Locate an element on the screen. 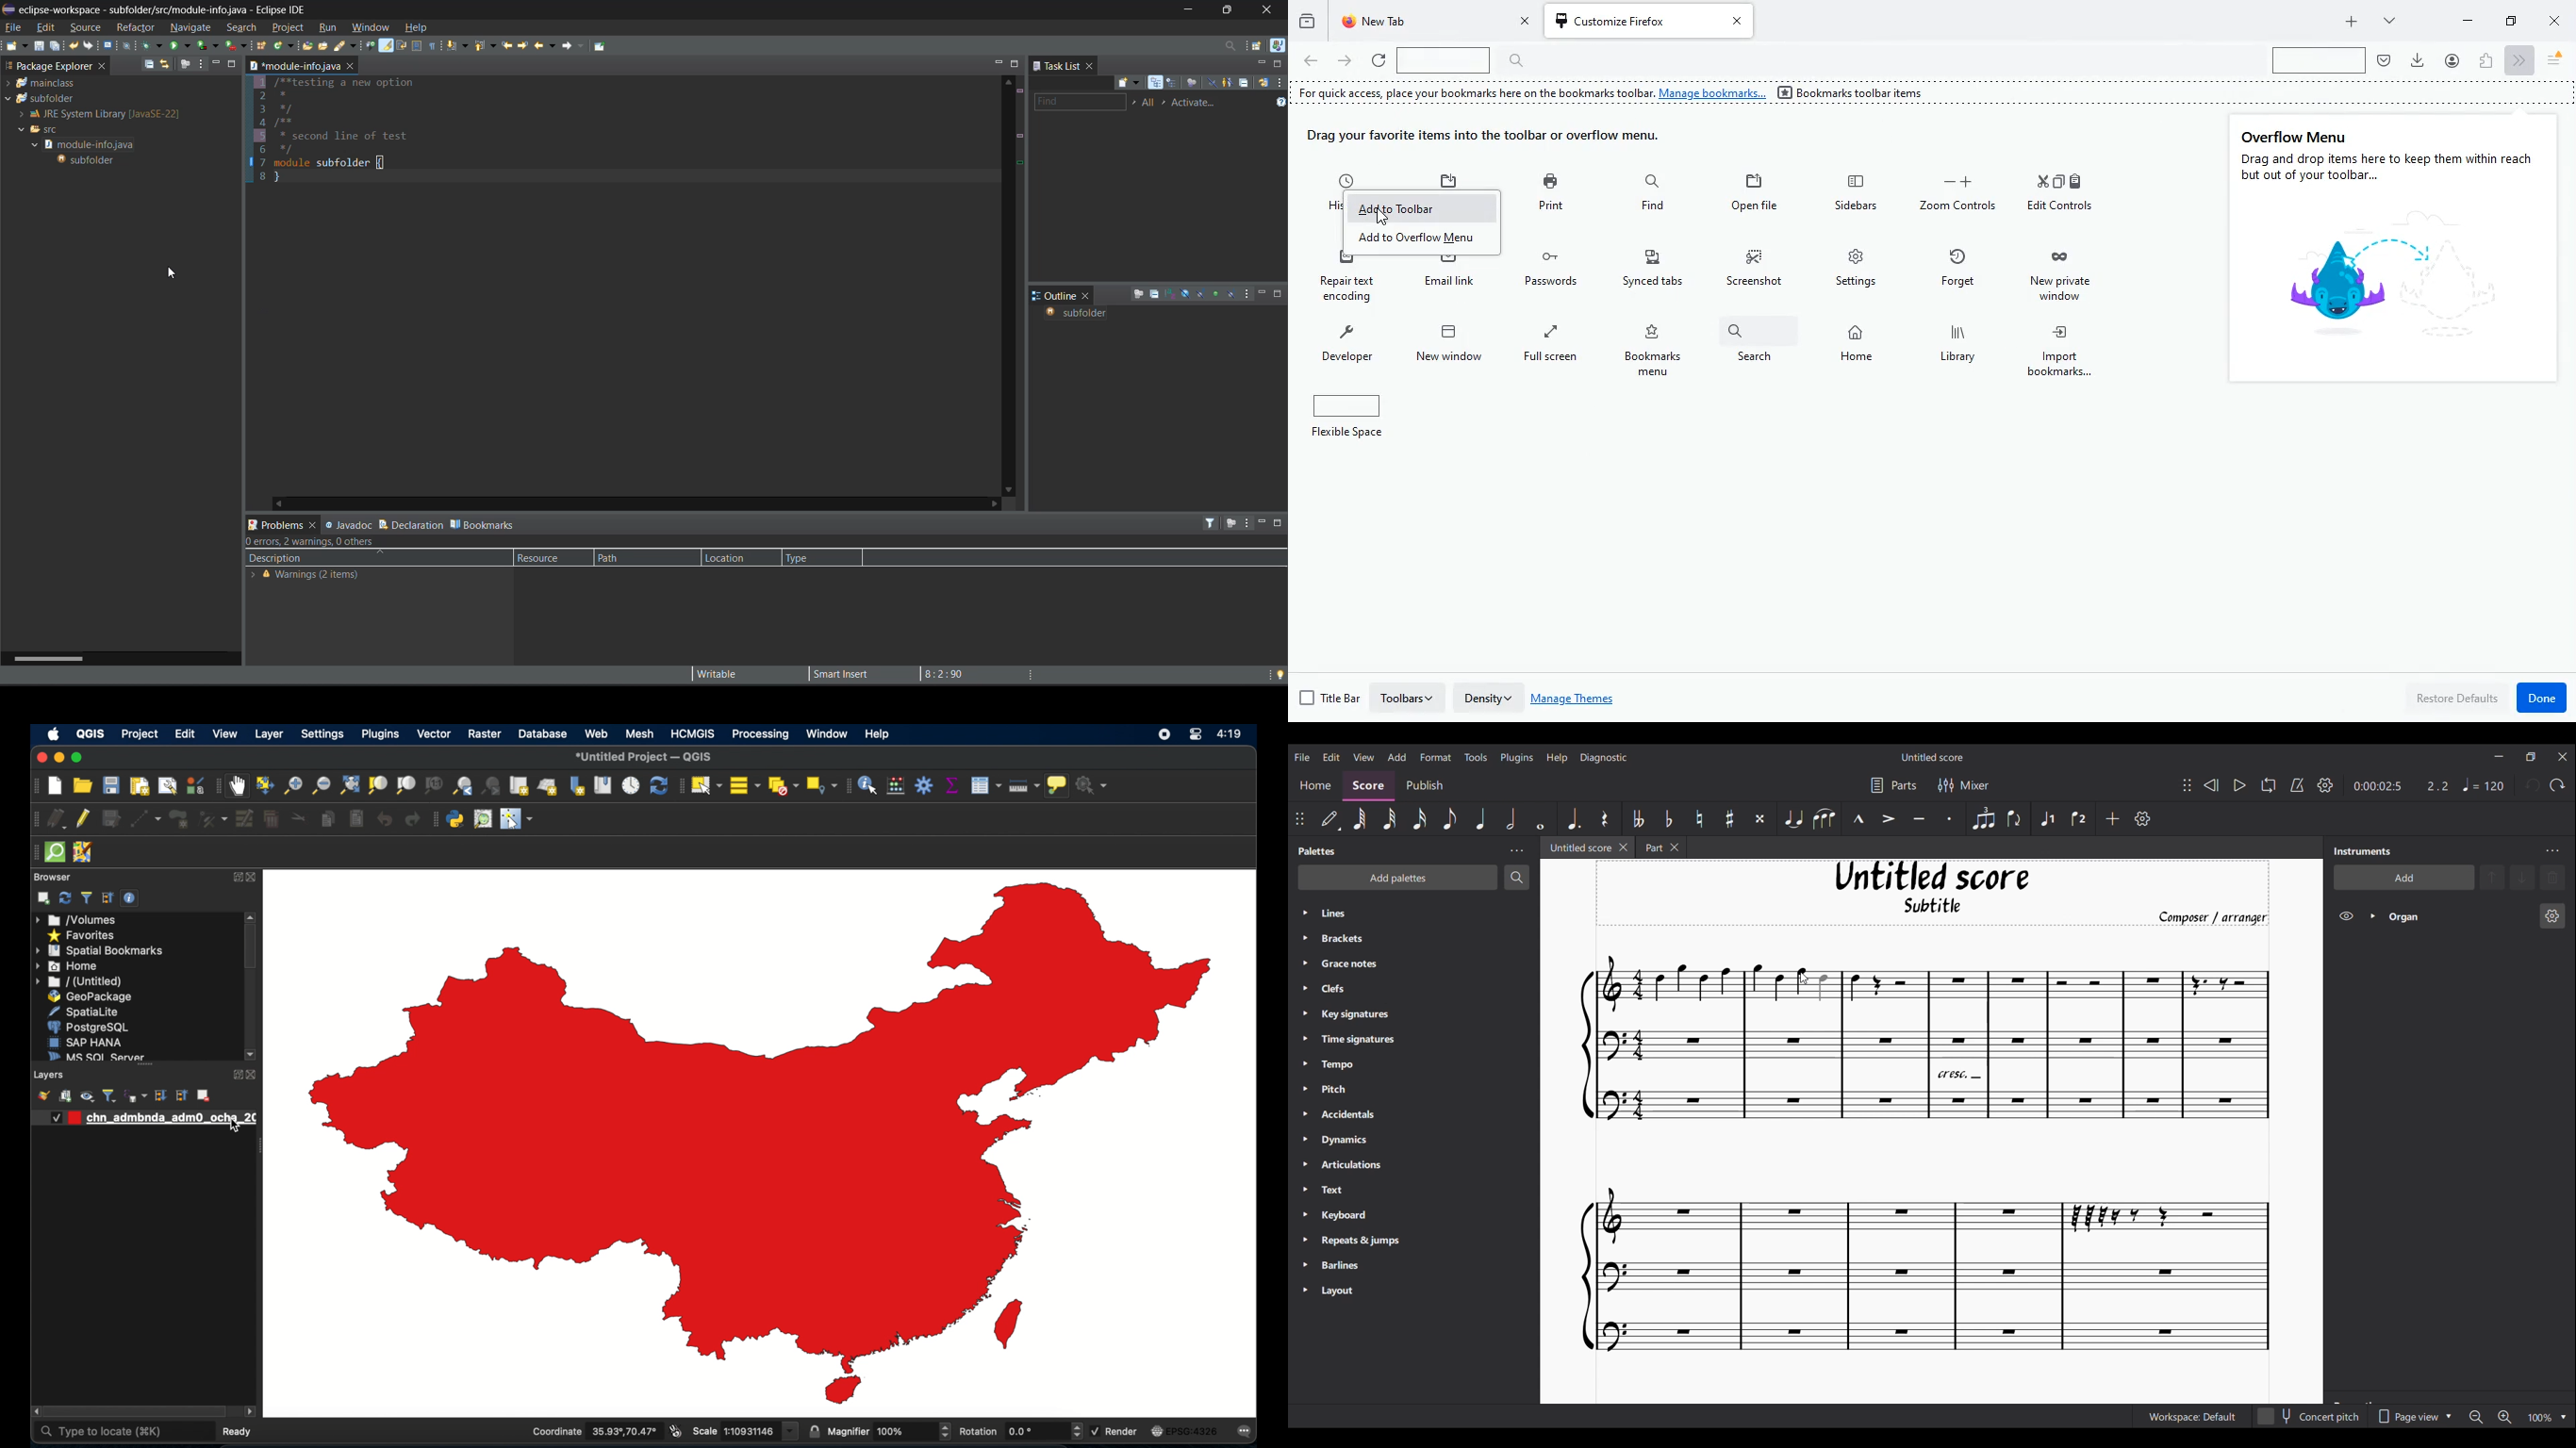  scroll down arrow is located at coordinates (251, 1055).